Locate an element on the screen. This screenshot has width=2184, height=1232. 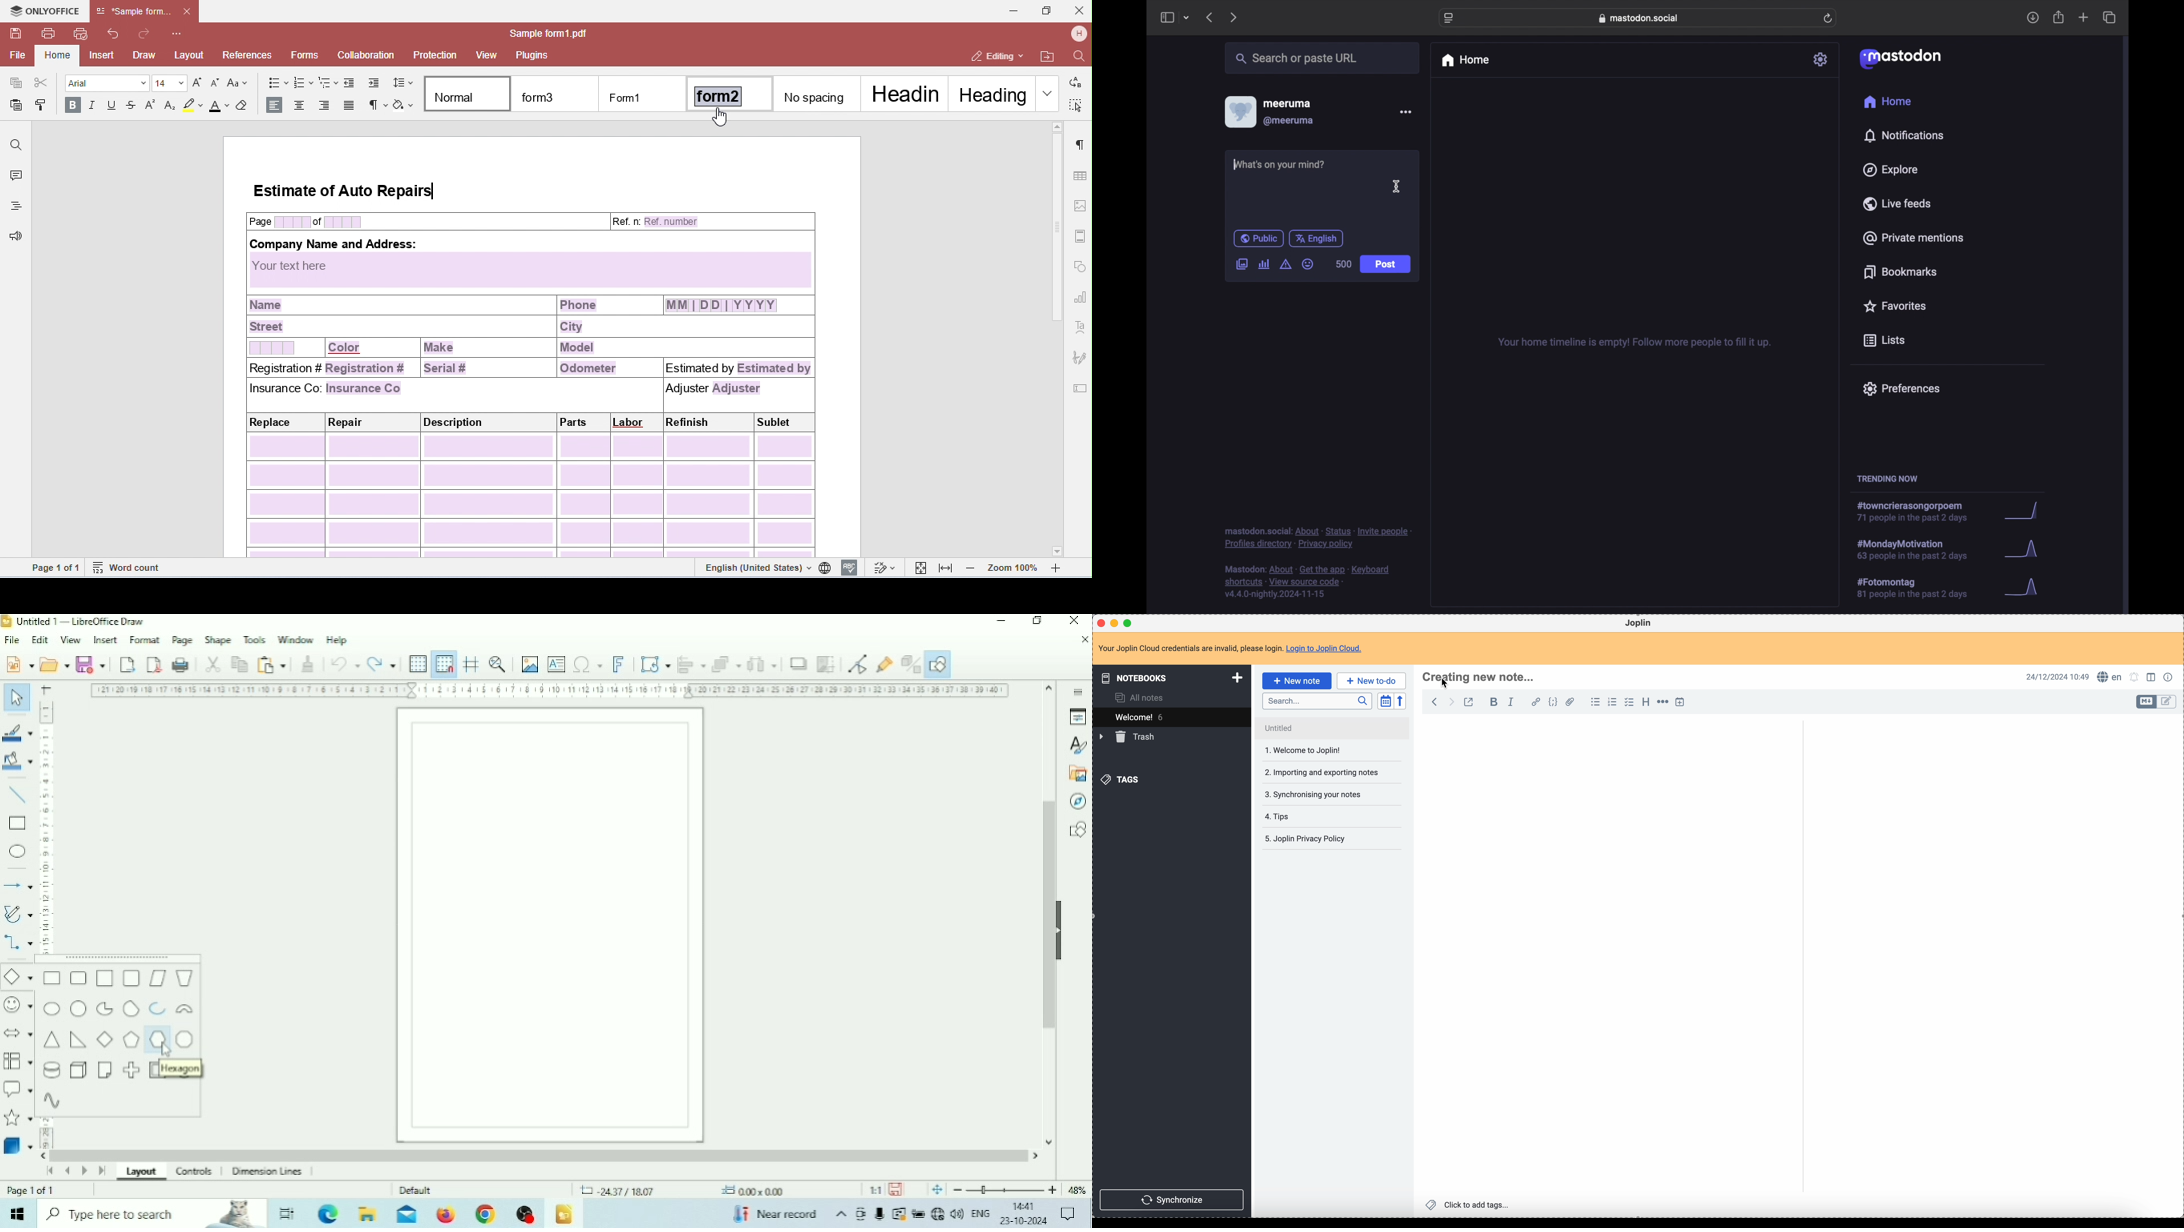
meeruma is located at coordinates (1287, 103).